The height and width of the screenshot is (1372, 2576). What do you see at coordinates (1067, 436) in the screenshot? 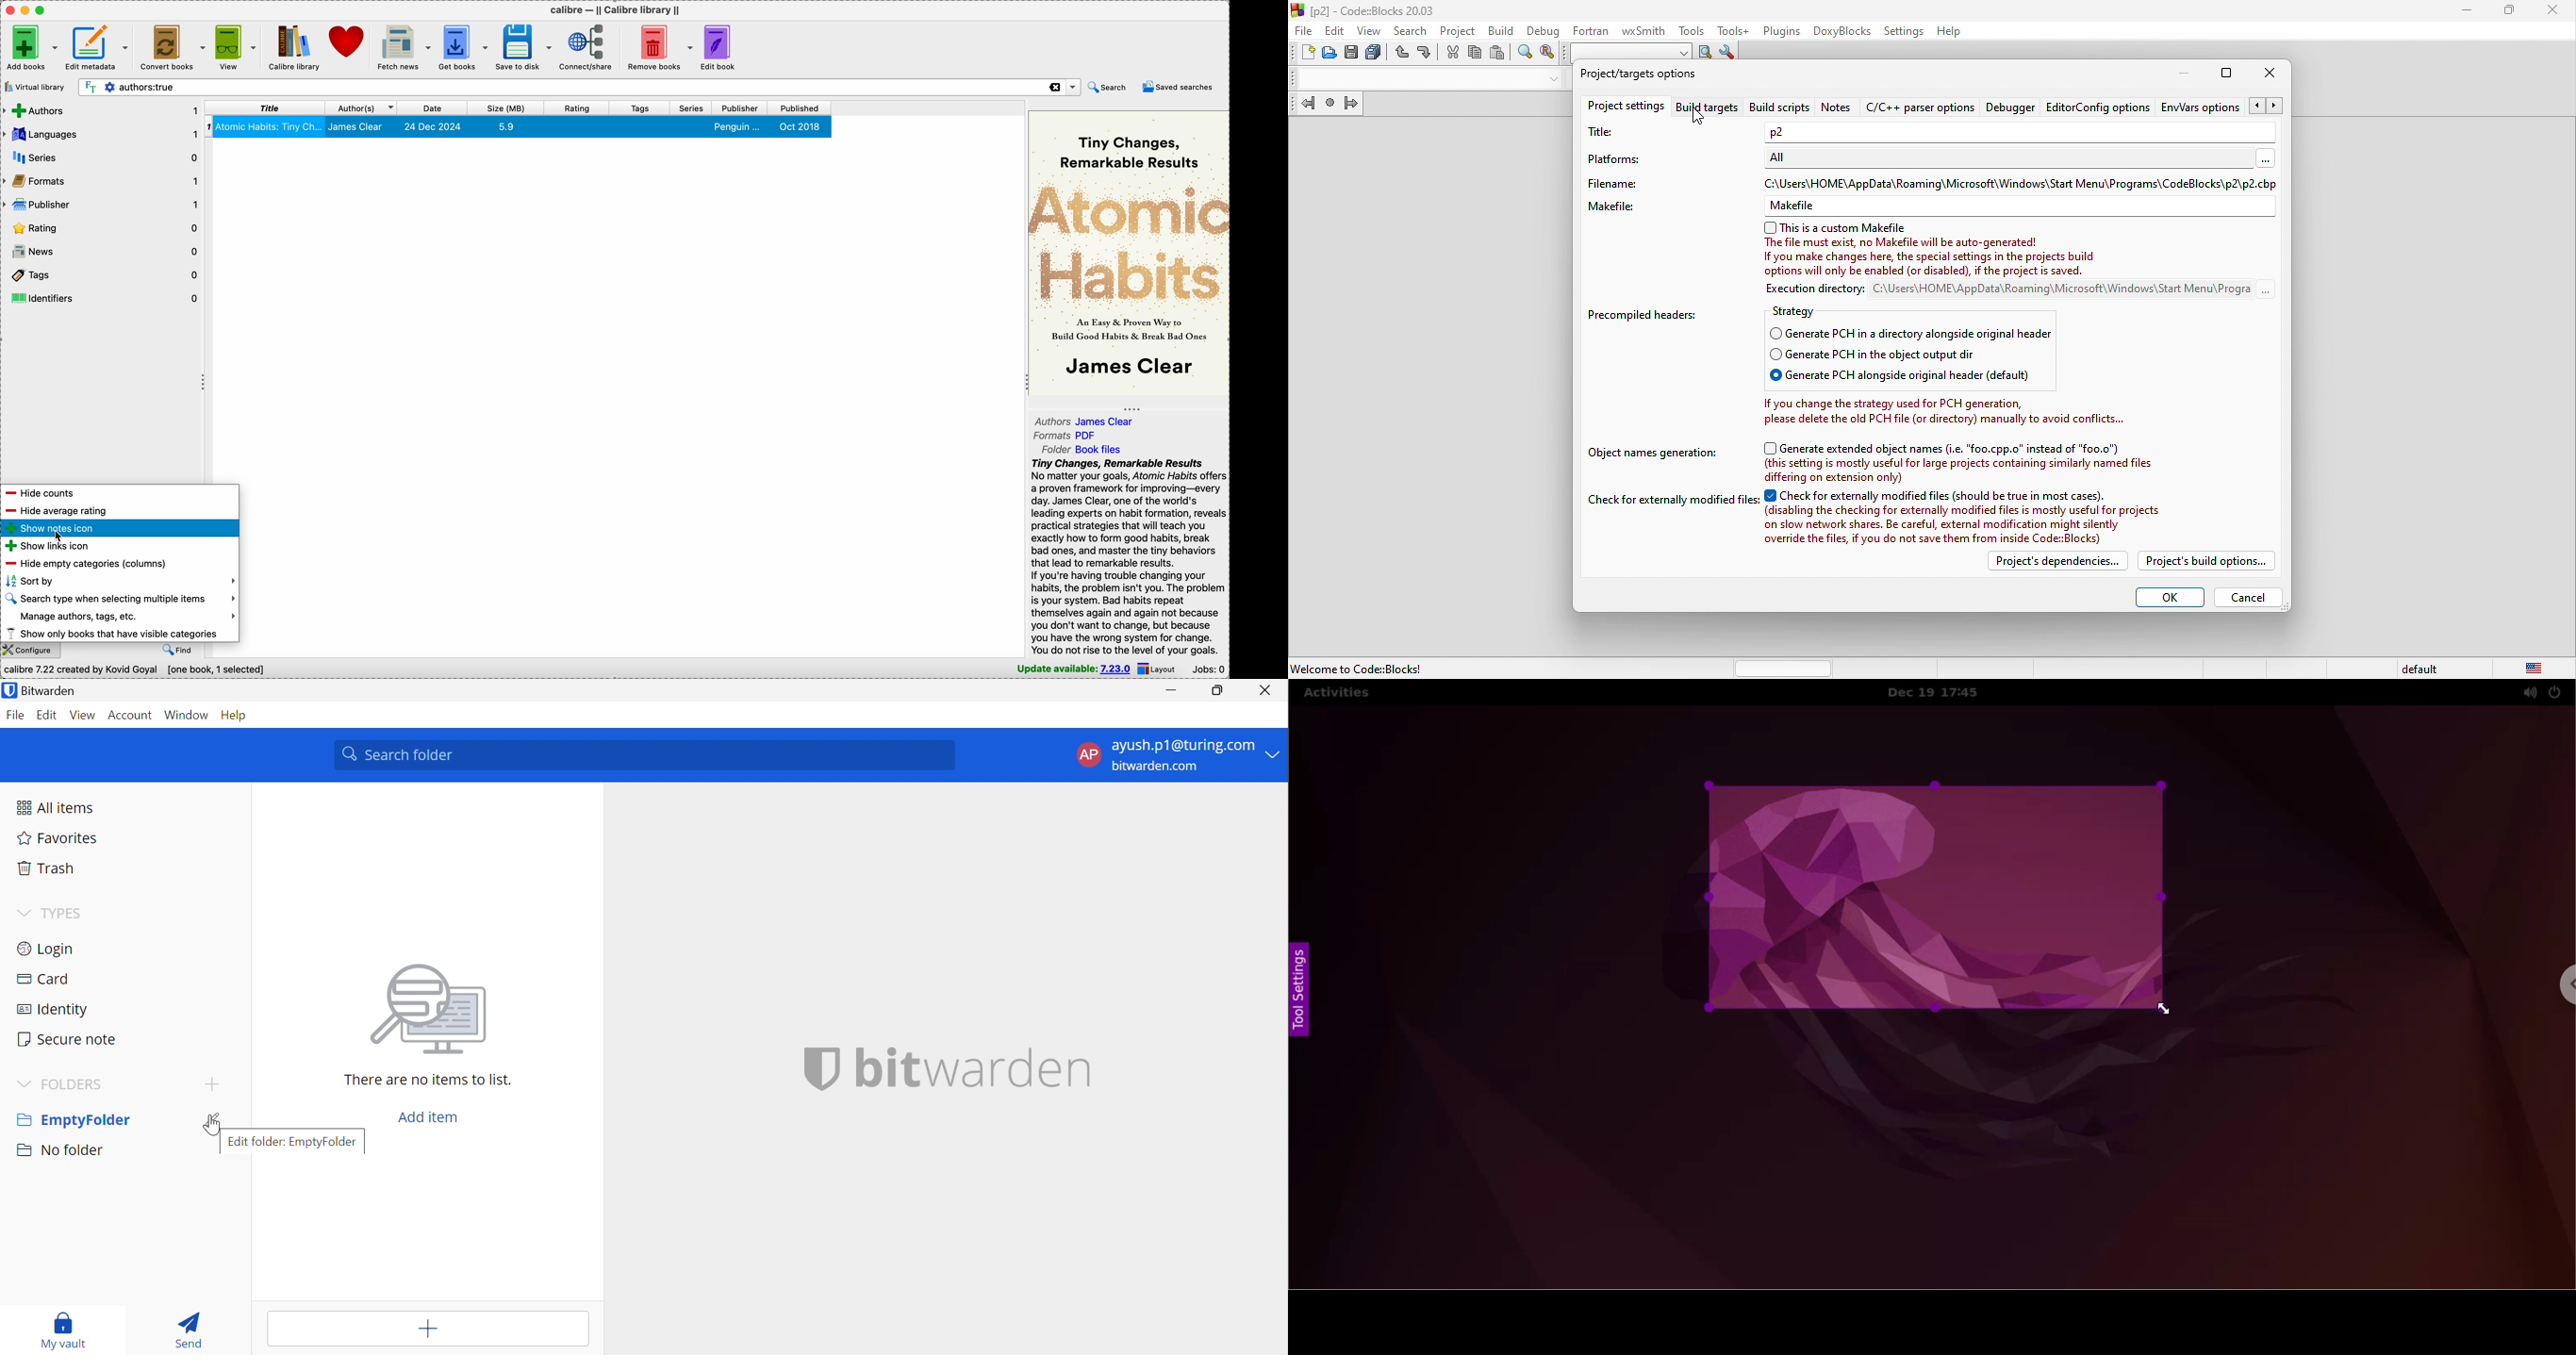
I see `formats PDF` at bounding box center [1067, 436].